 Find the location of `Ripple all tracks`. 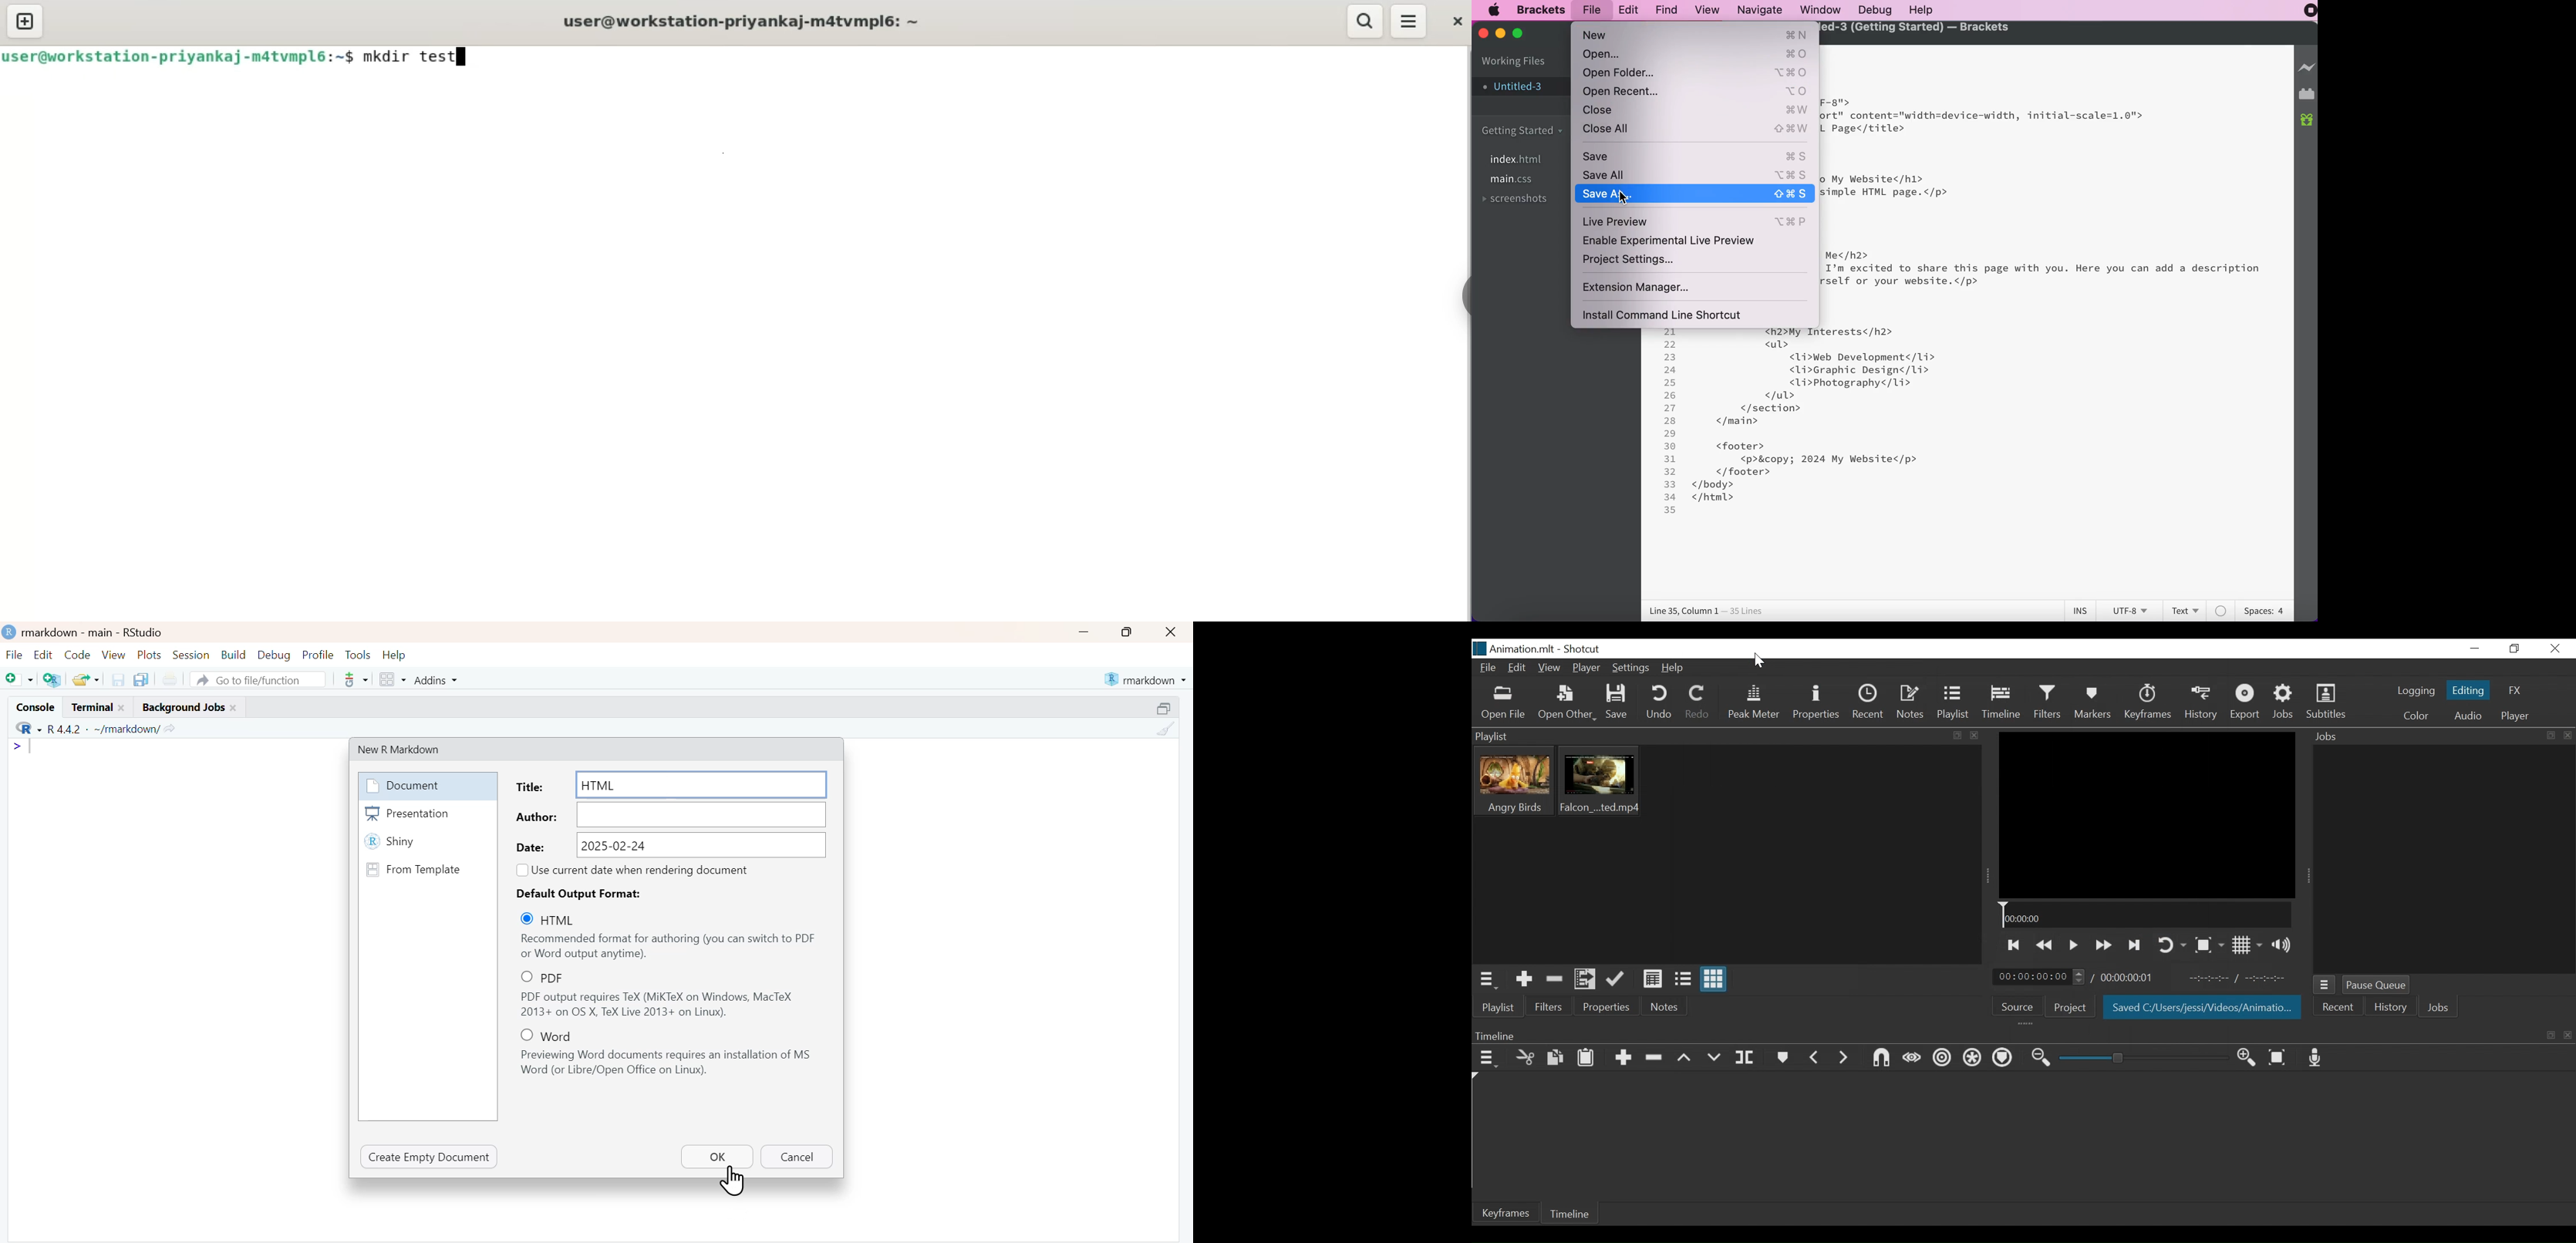

Ripple all tracks is located at coordinates (1973, 1058).